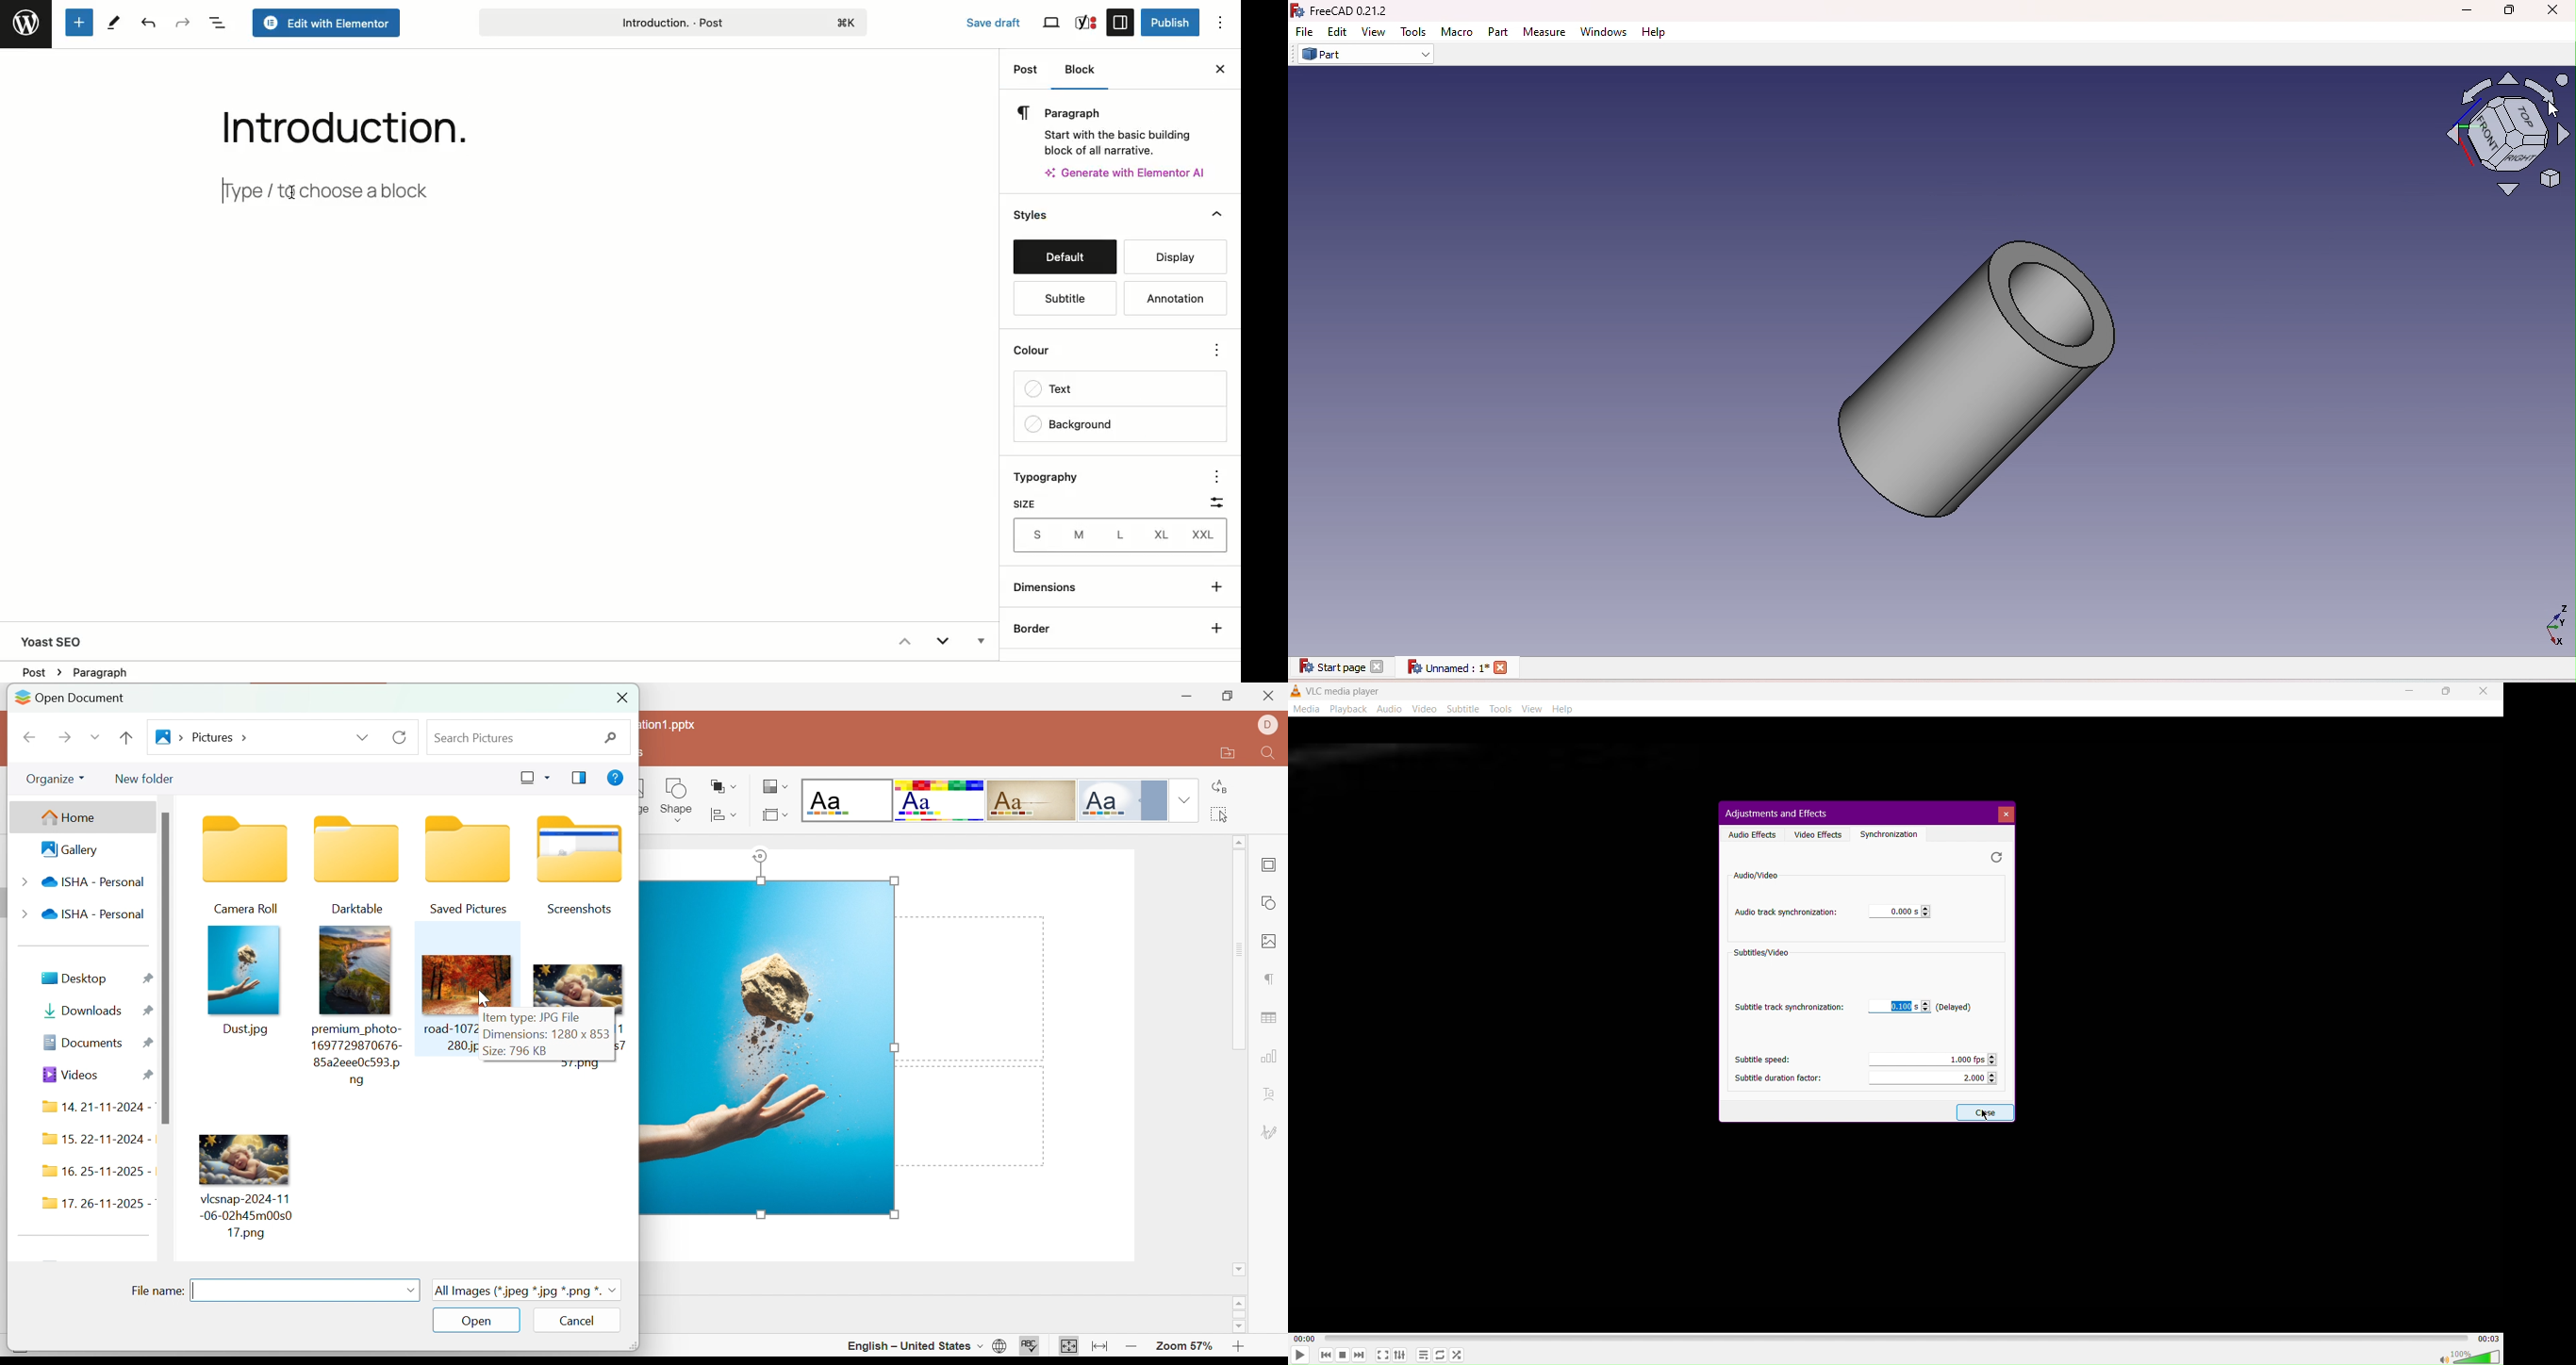 The width and height of the screenshot is (2576, 1372). I want to click on scroll bar, so click(168, 968).